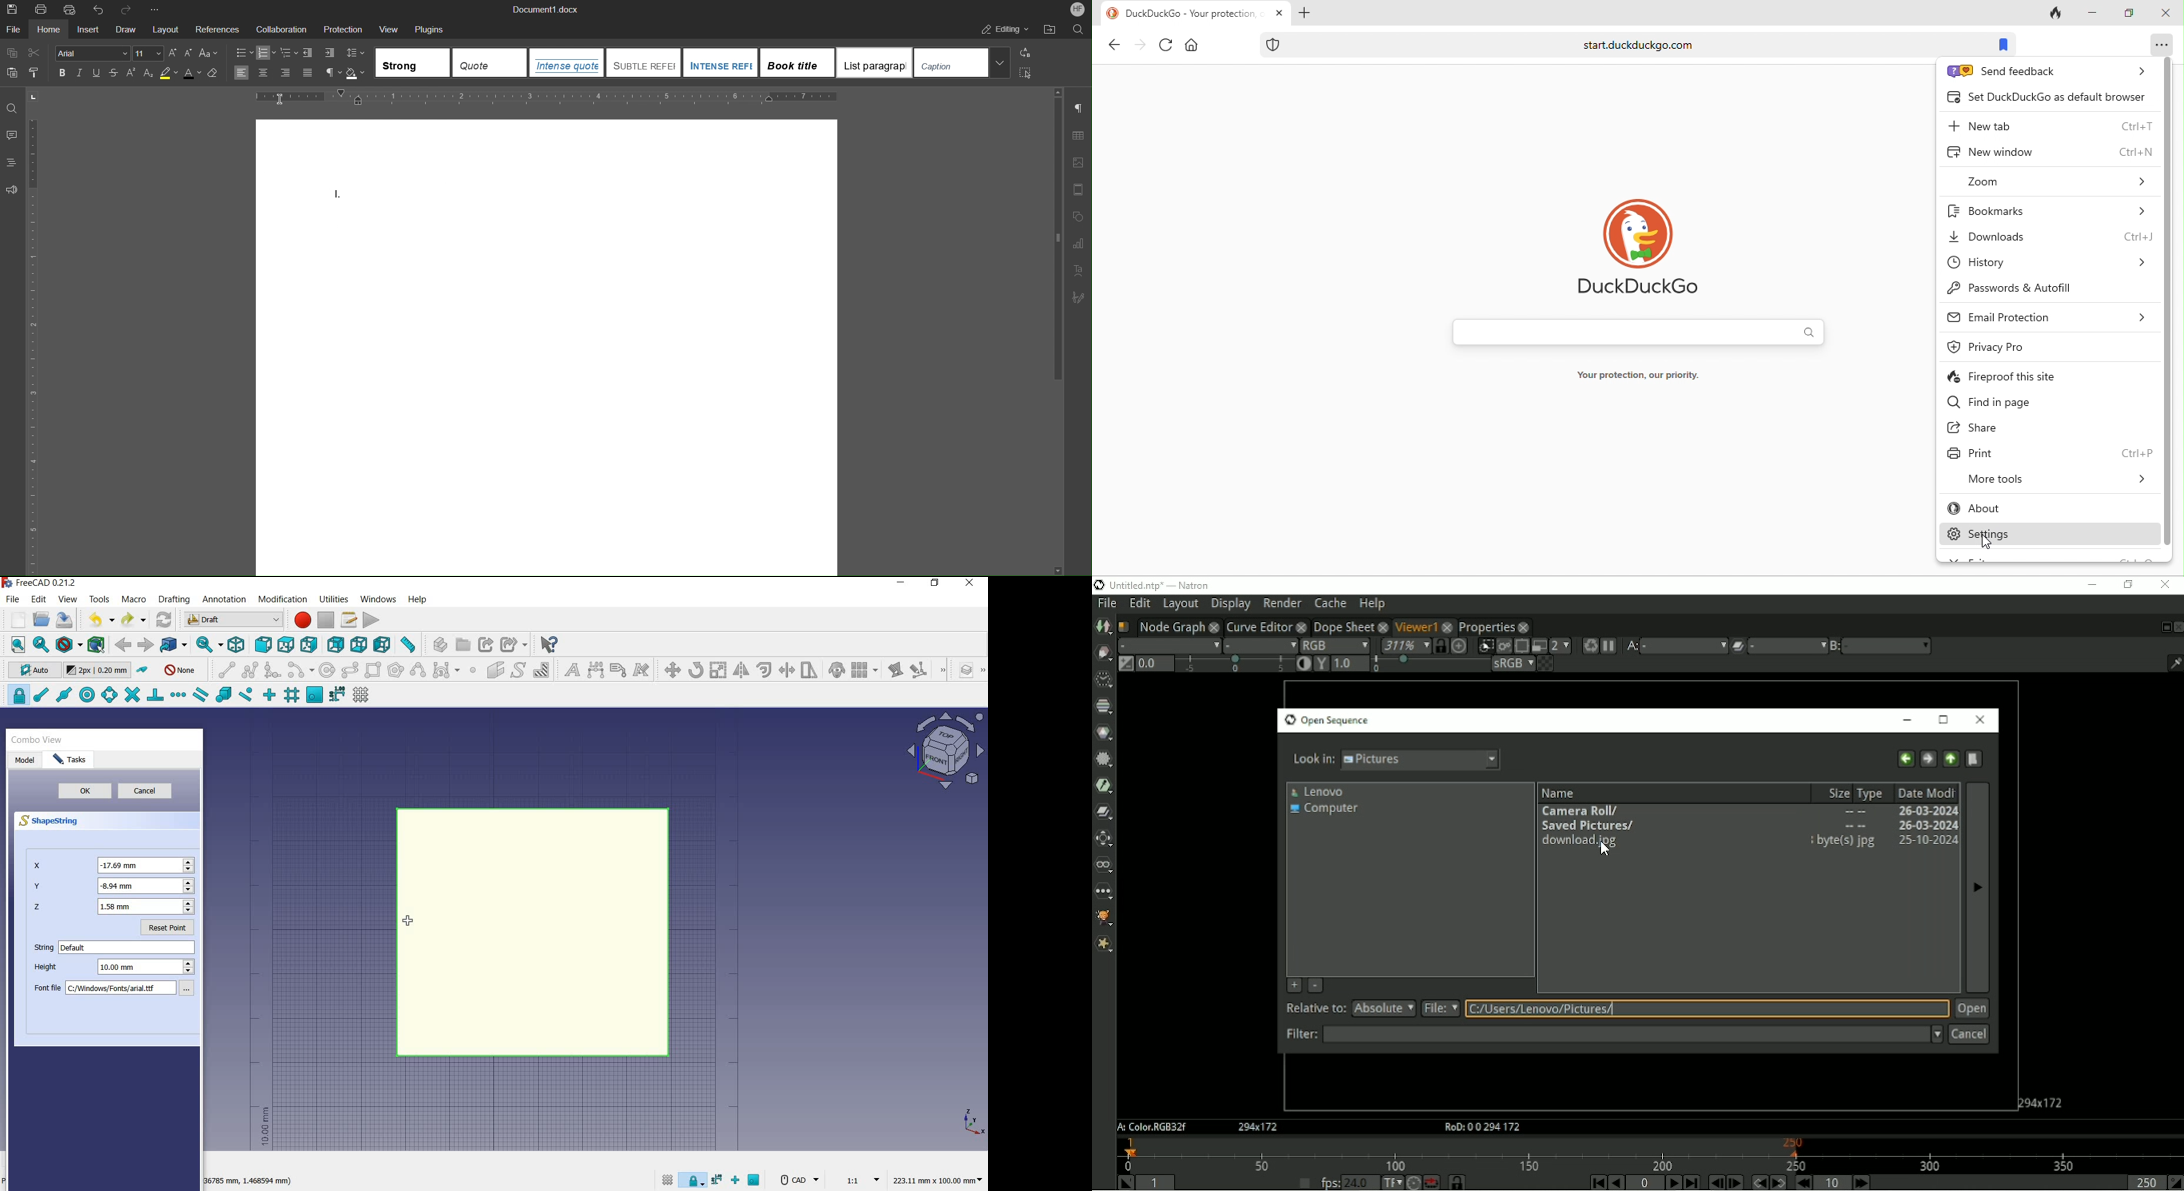  What do you see at coordinates (1105, 811) in the screenshot?
I see `Merge` at bounding box center [1105, 811].